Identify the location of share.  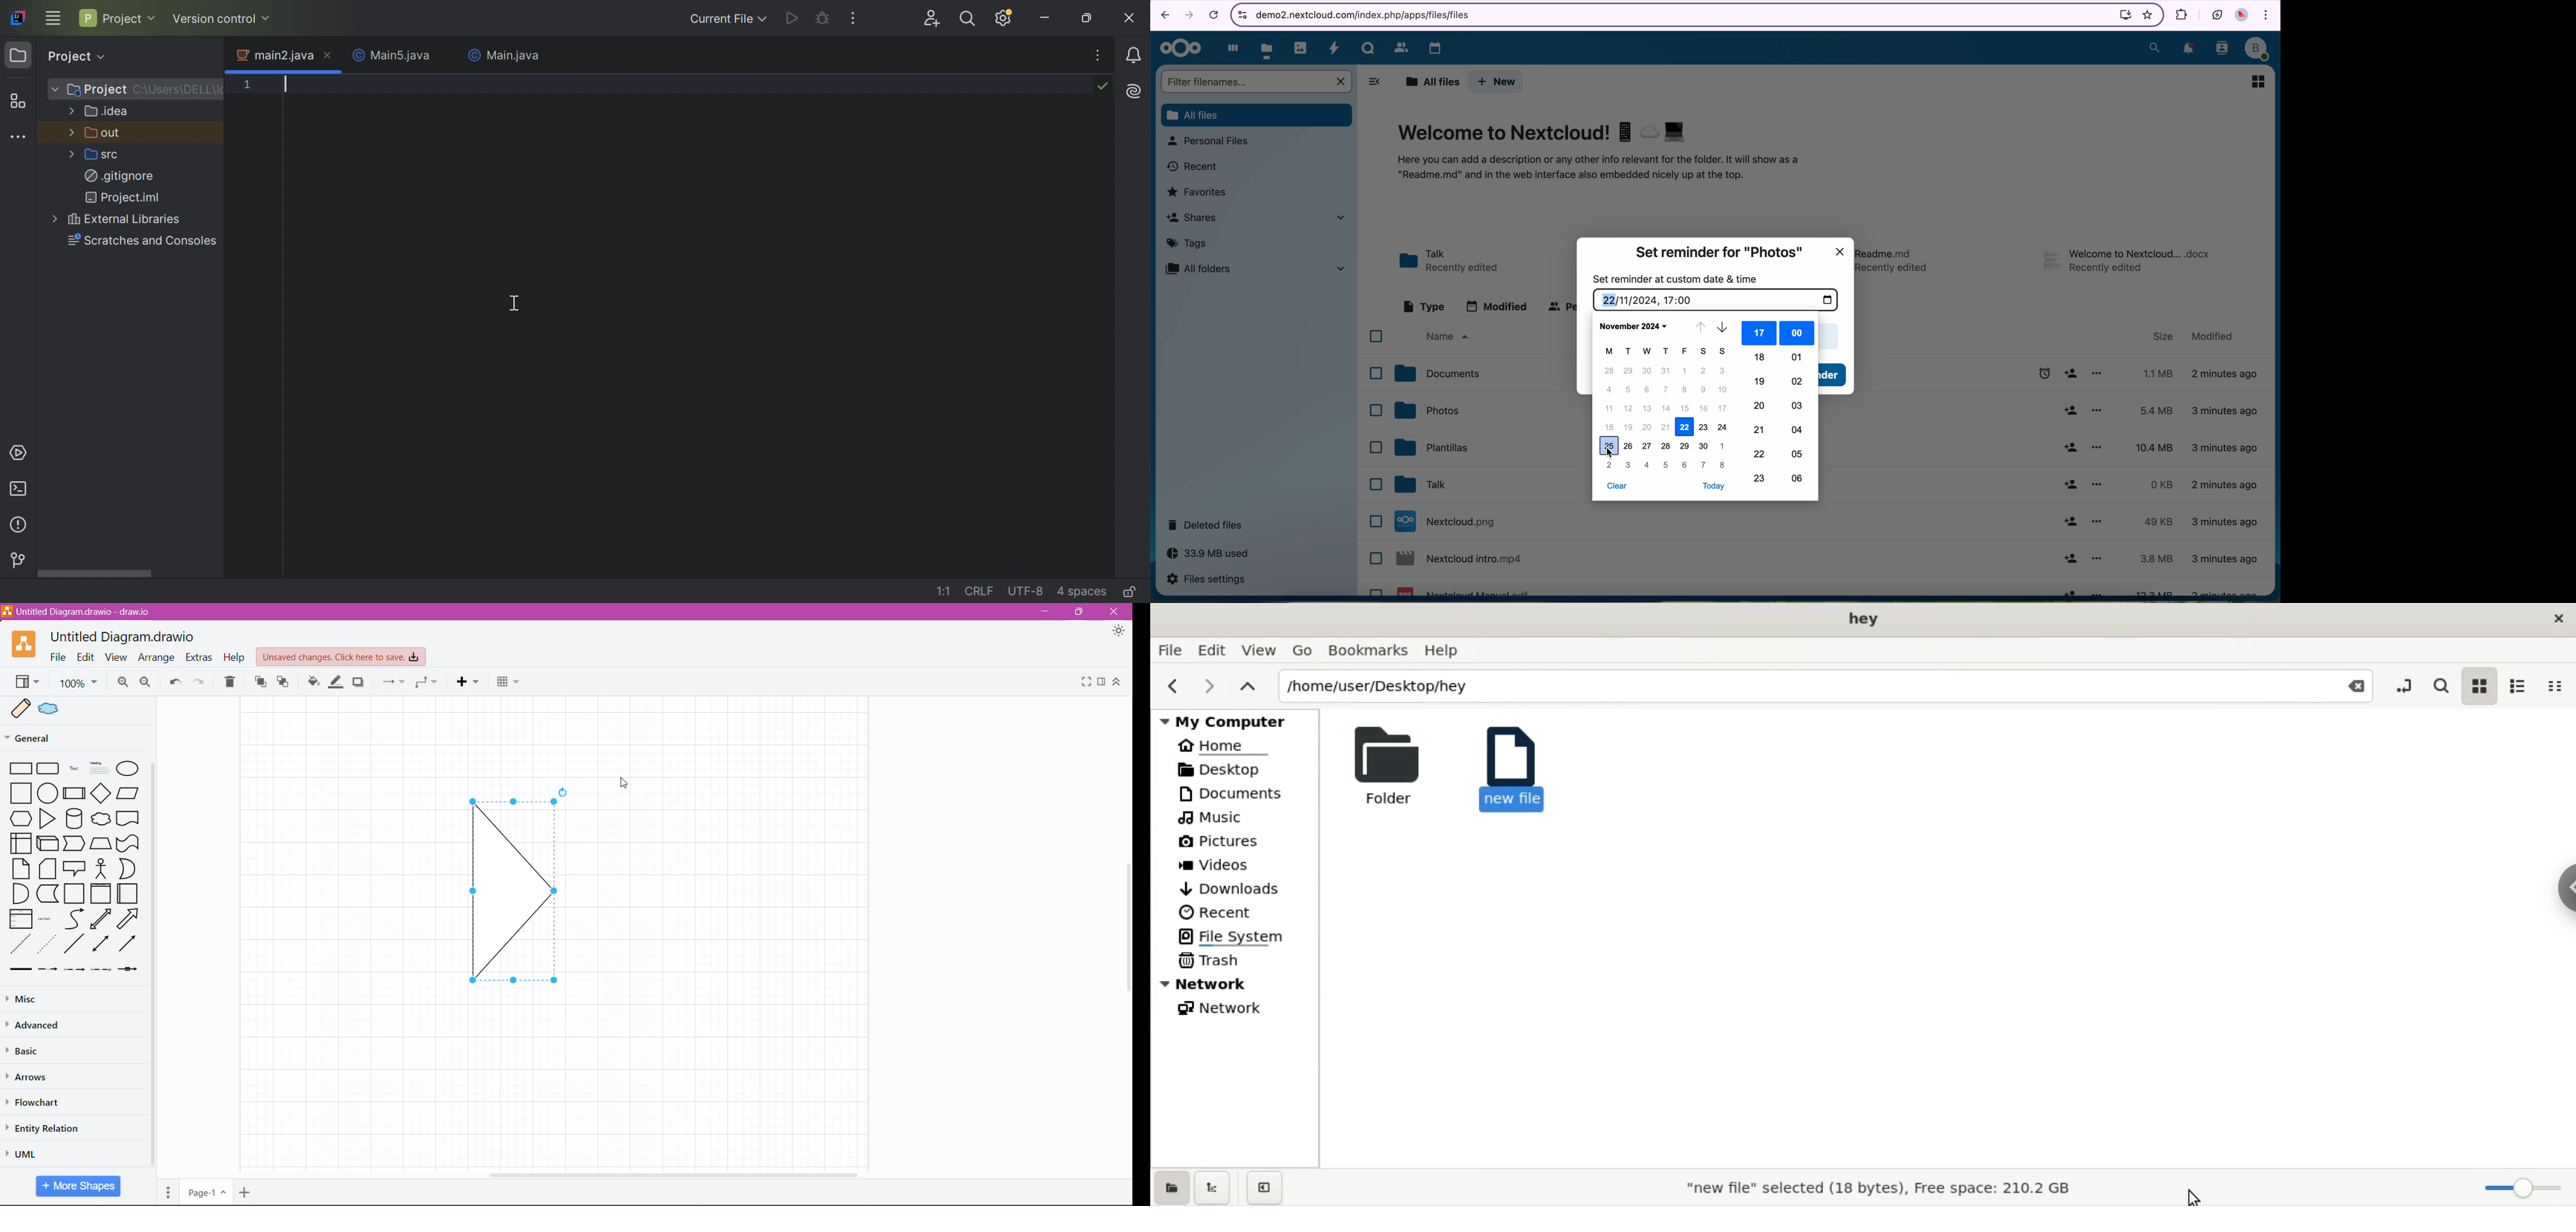
(2069, 522).